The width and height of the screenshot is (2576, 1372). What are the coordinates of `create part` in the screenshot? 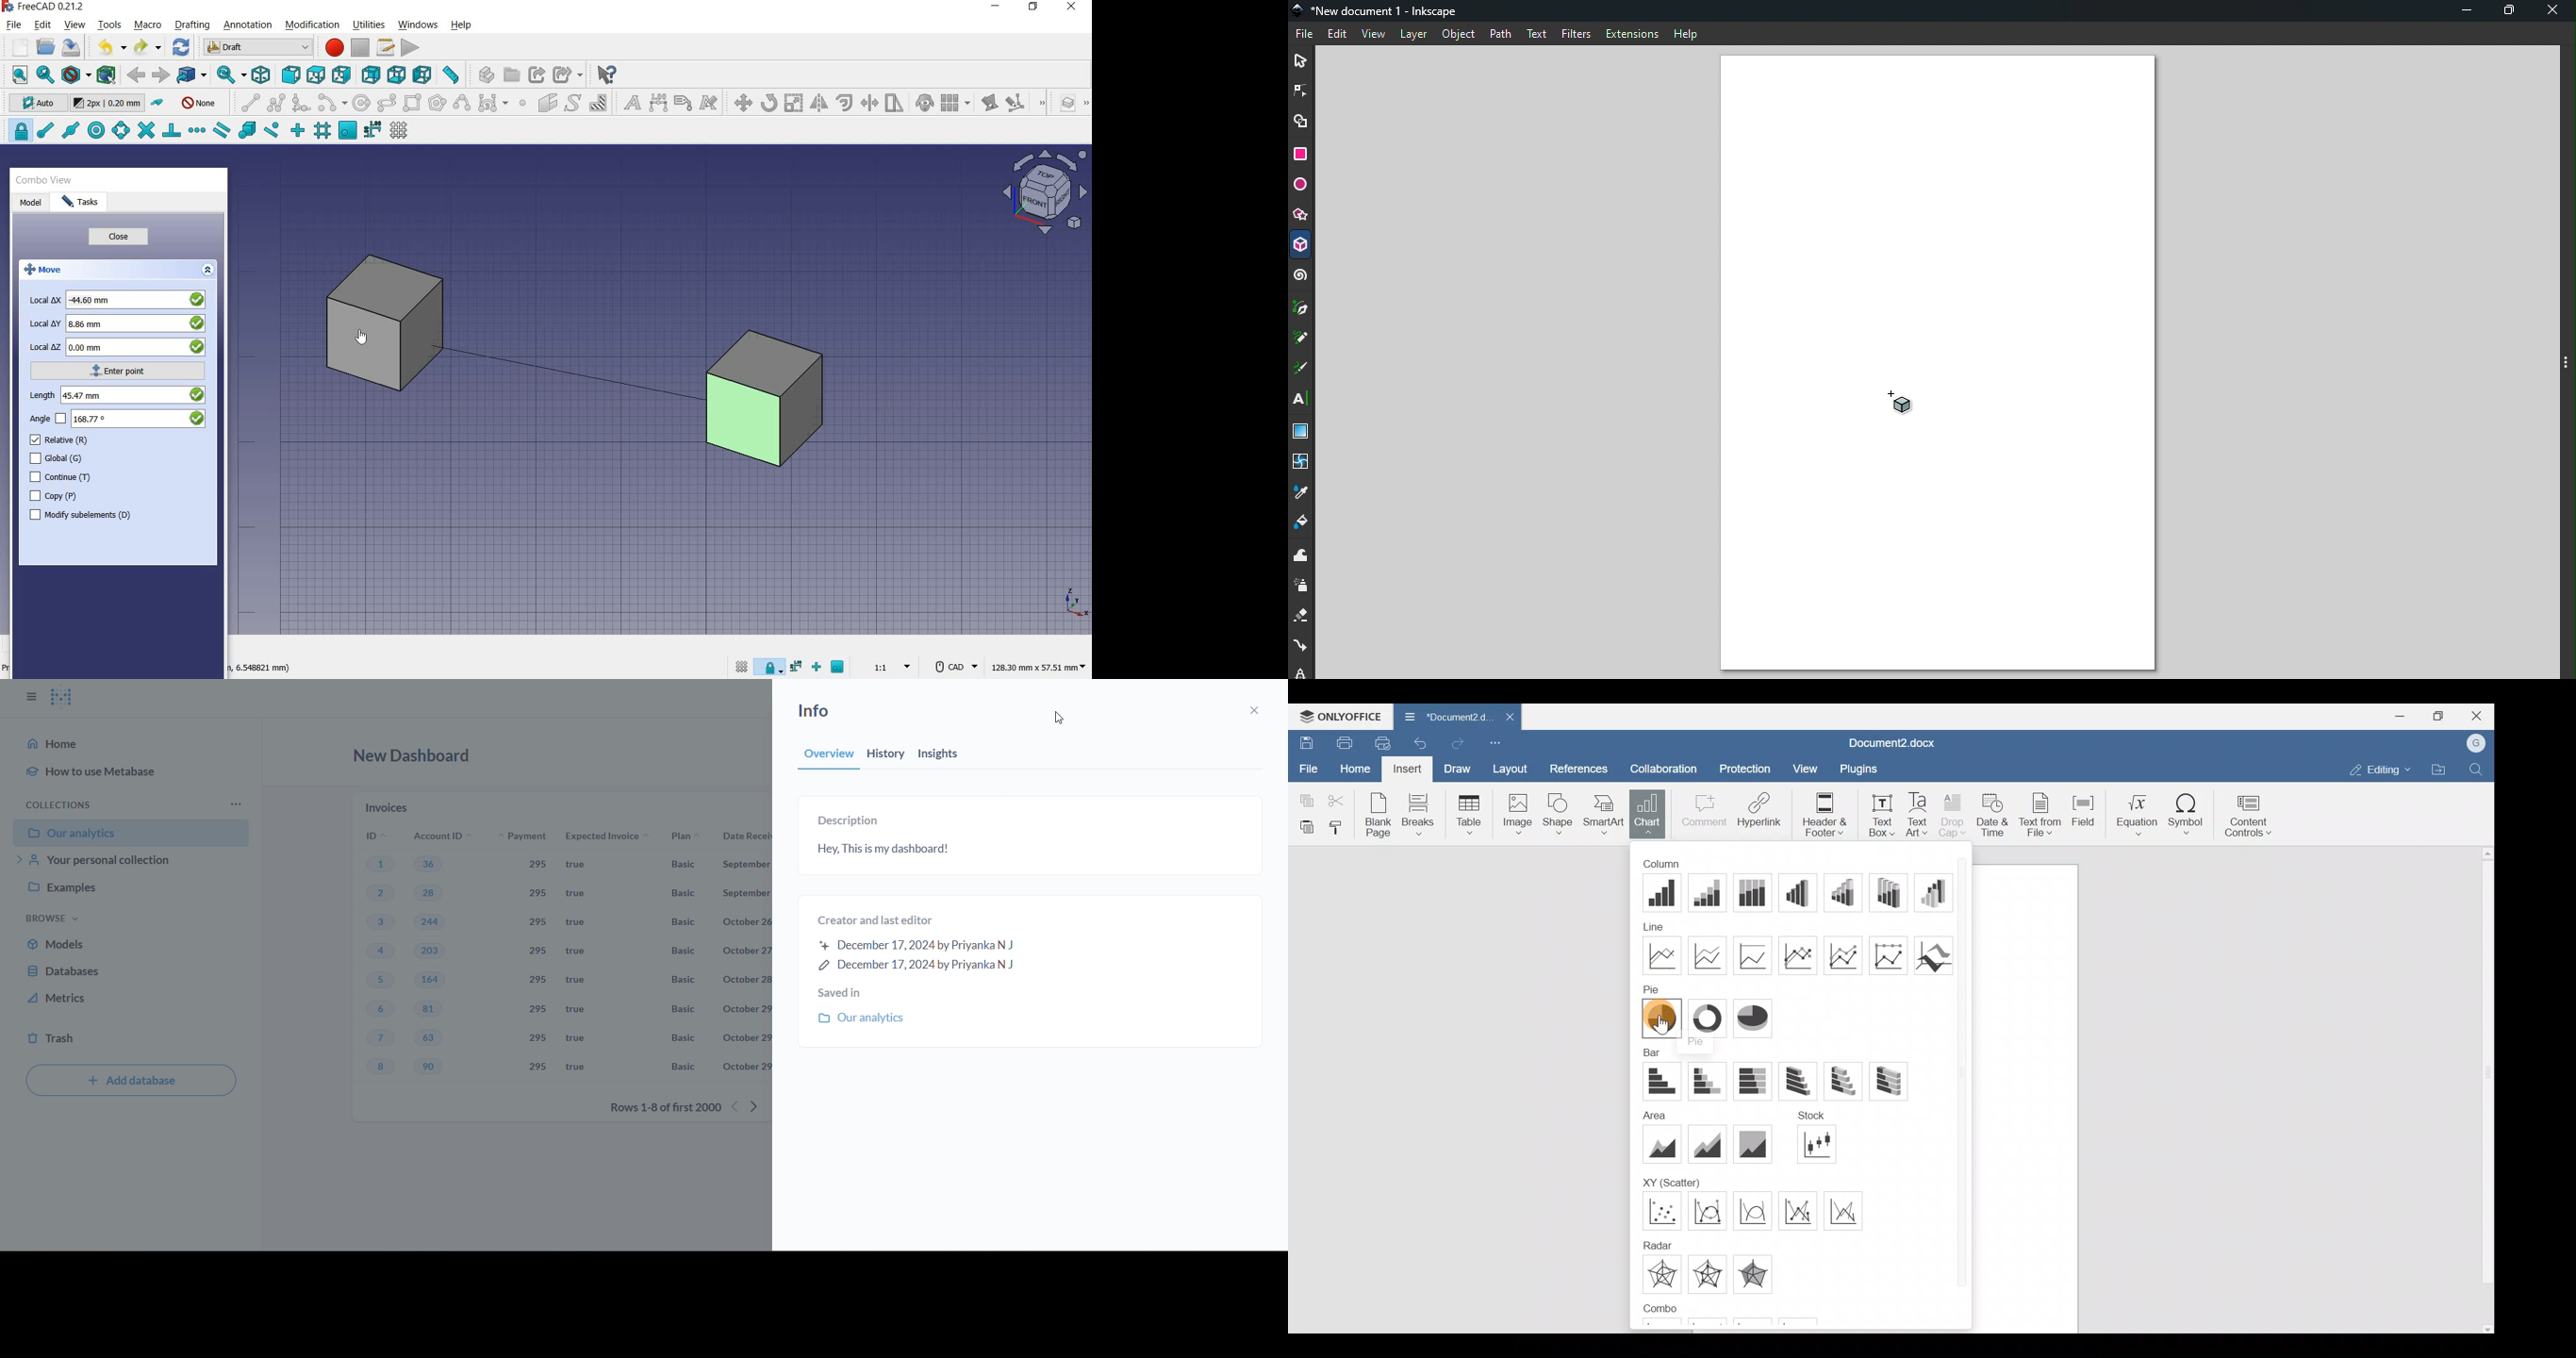 It's located at (483, 74).